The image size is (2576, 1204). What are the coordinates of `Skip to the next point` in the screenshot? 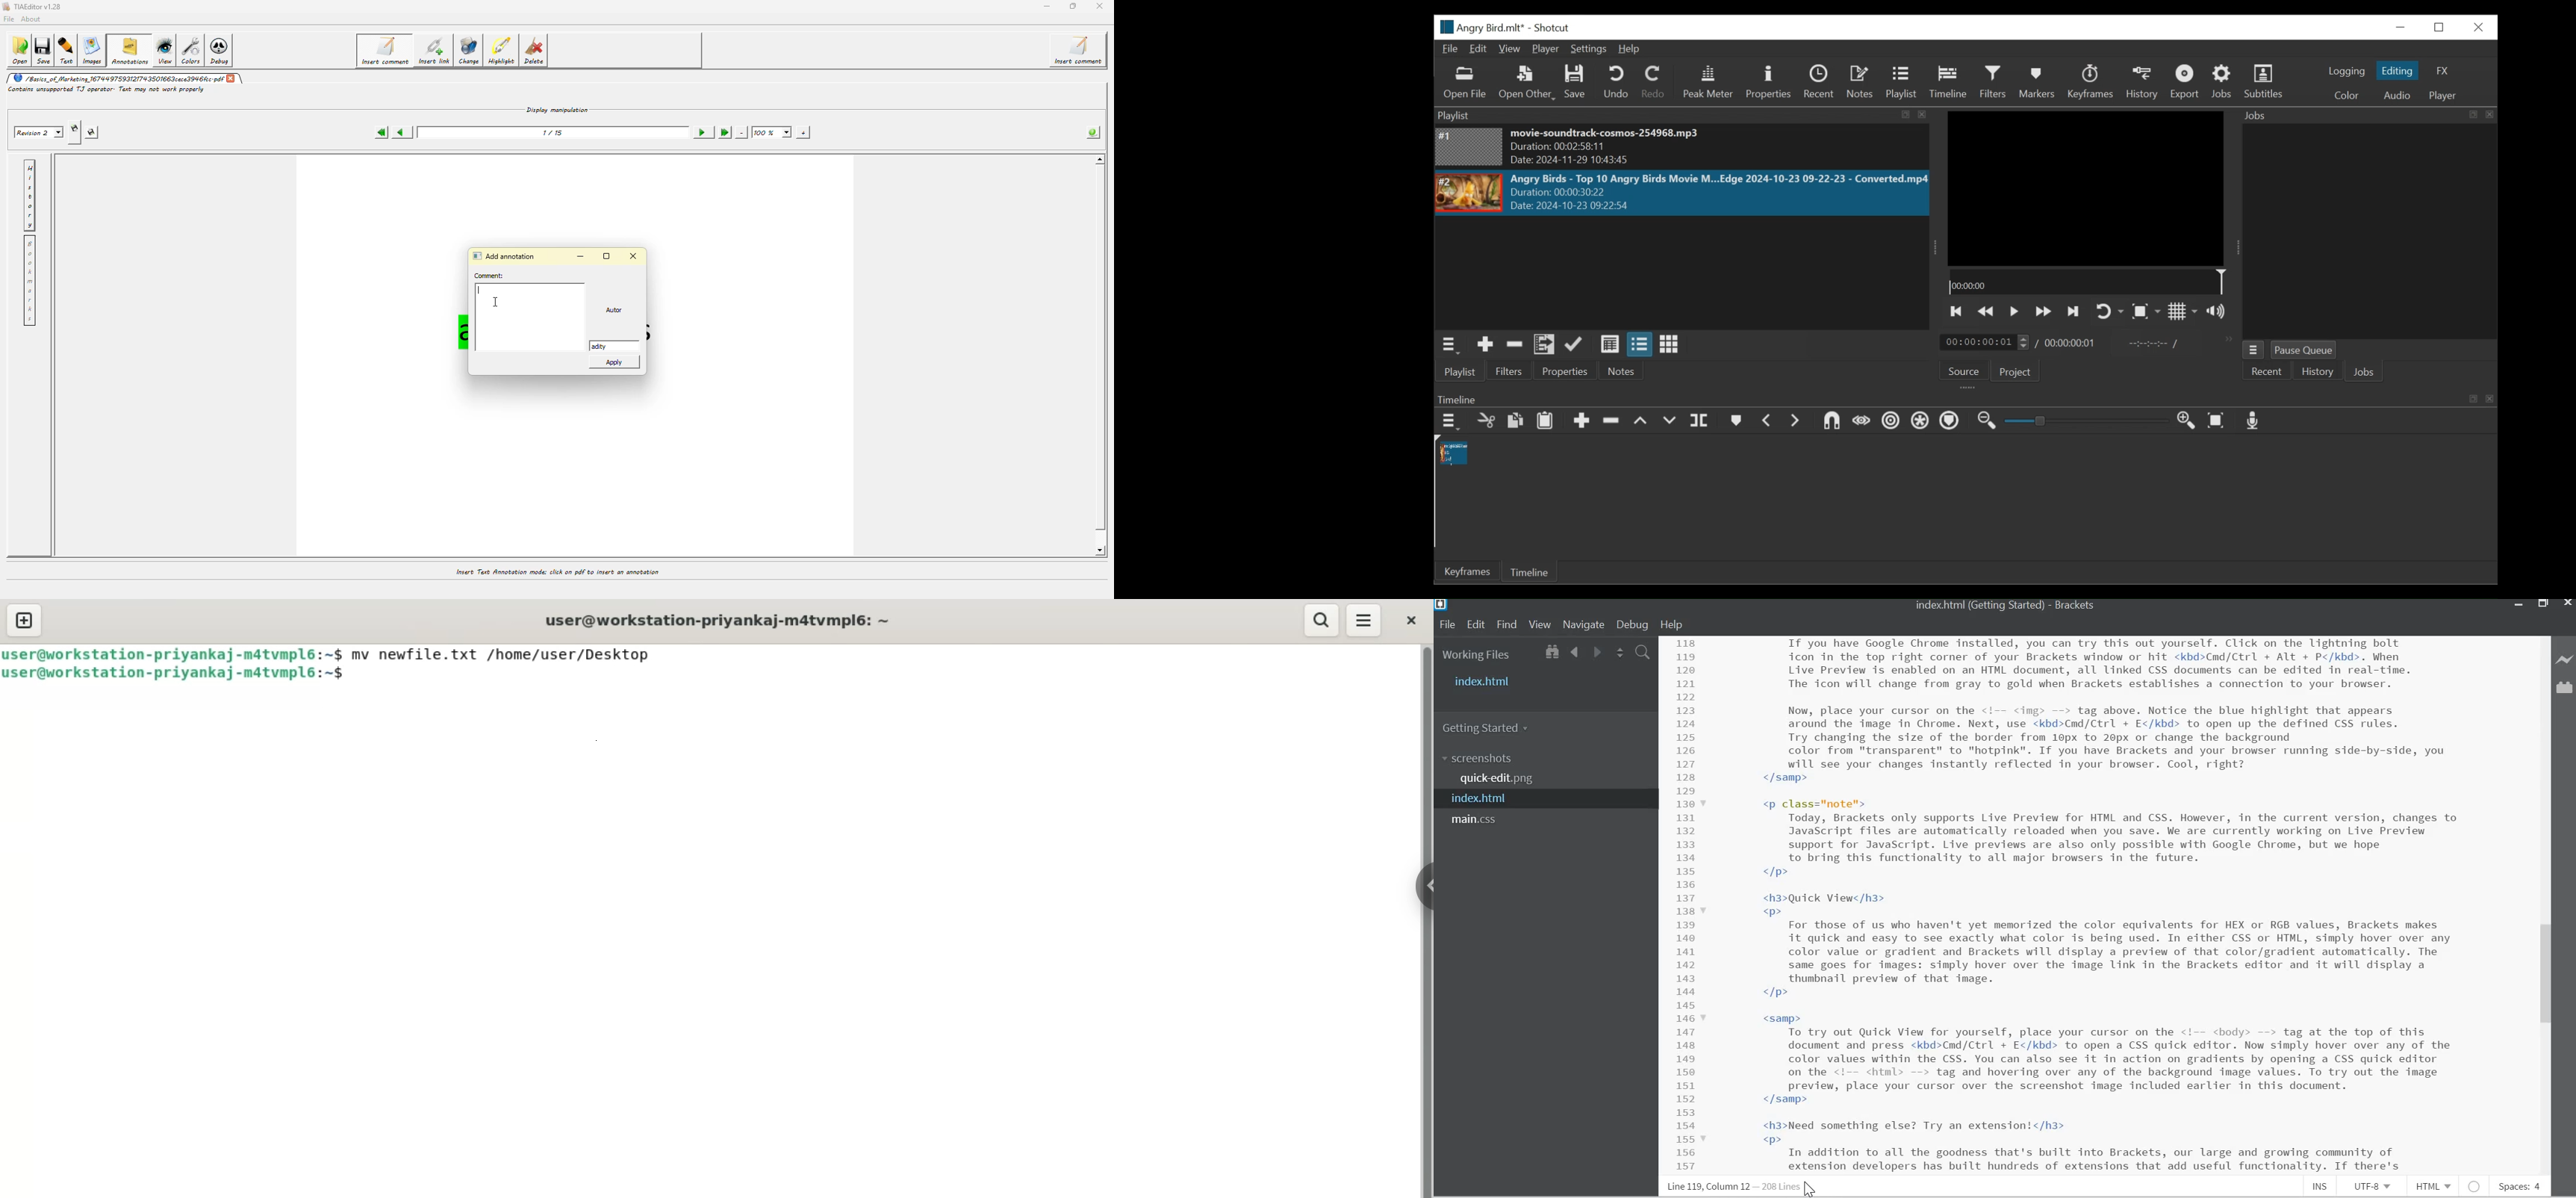 It's located at (2075, 312).